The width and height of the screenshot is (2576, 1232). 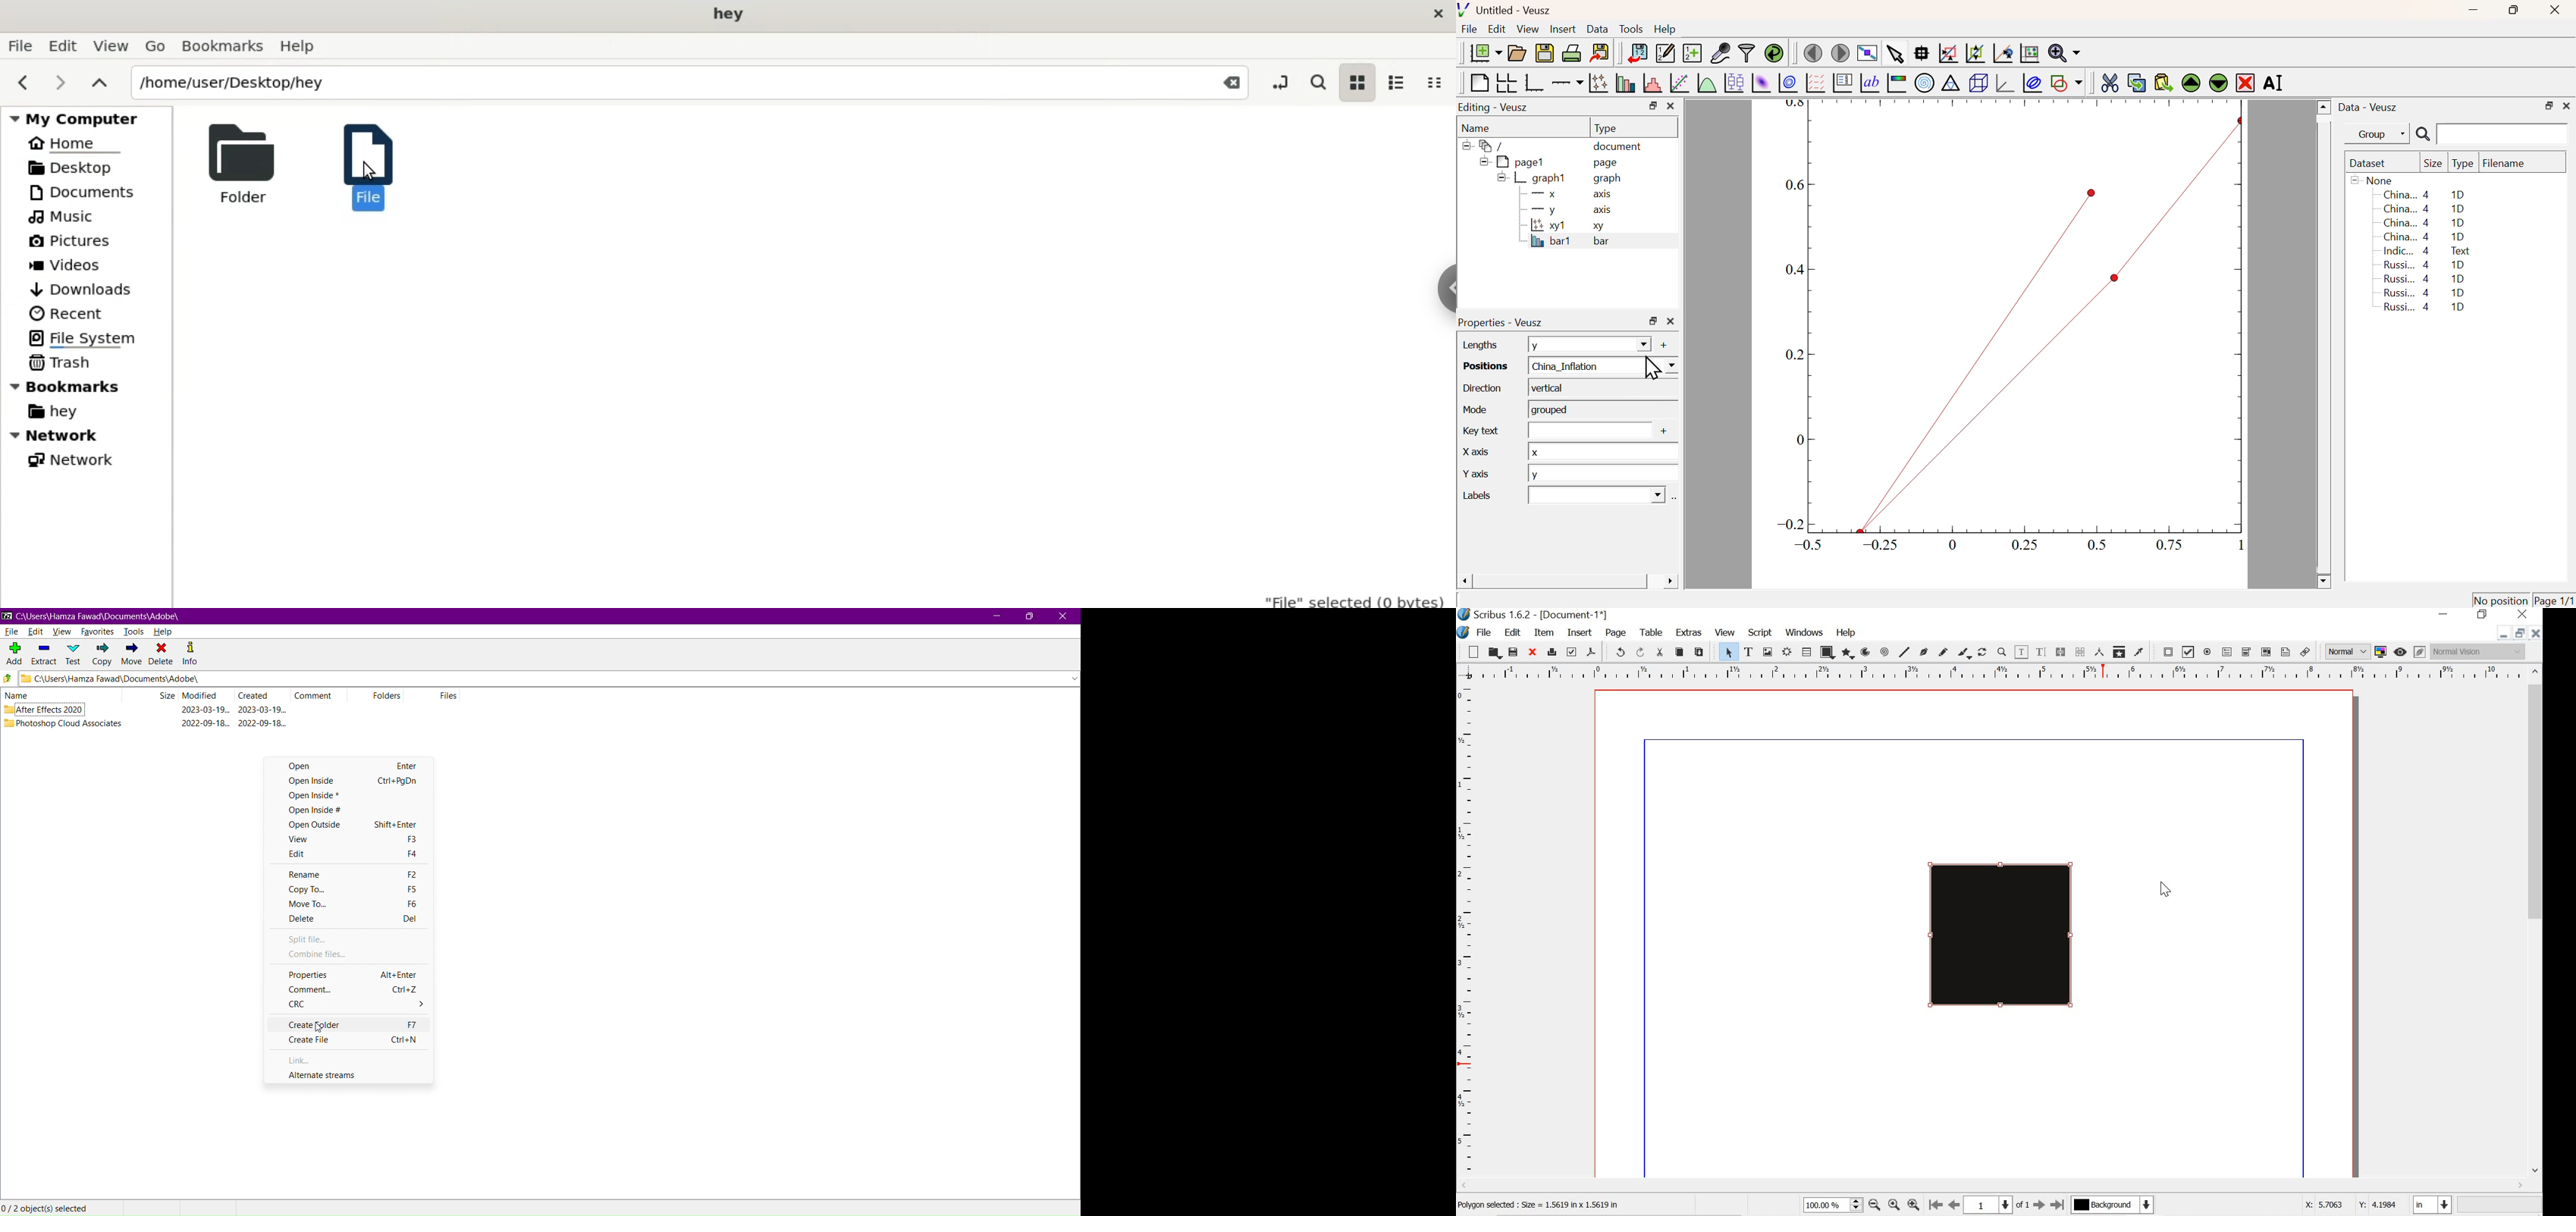 I want to click on Plot 2D set as image, so click(x=1761, y=83).